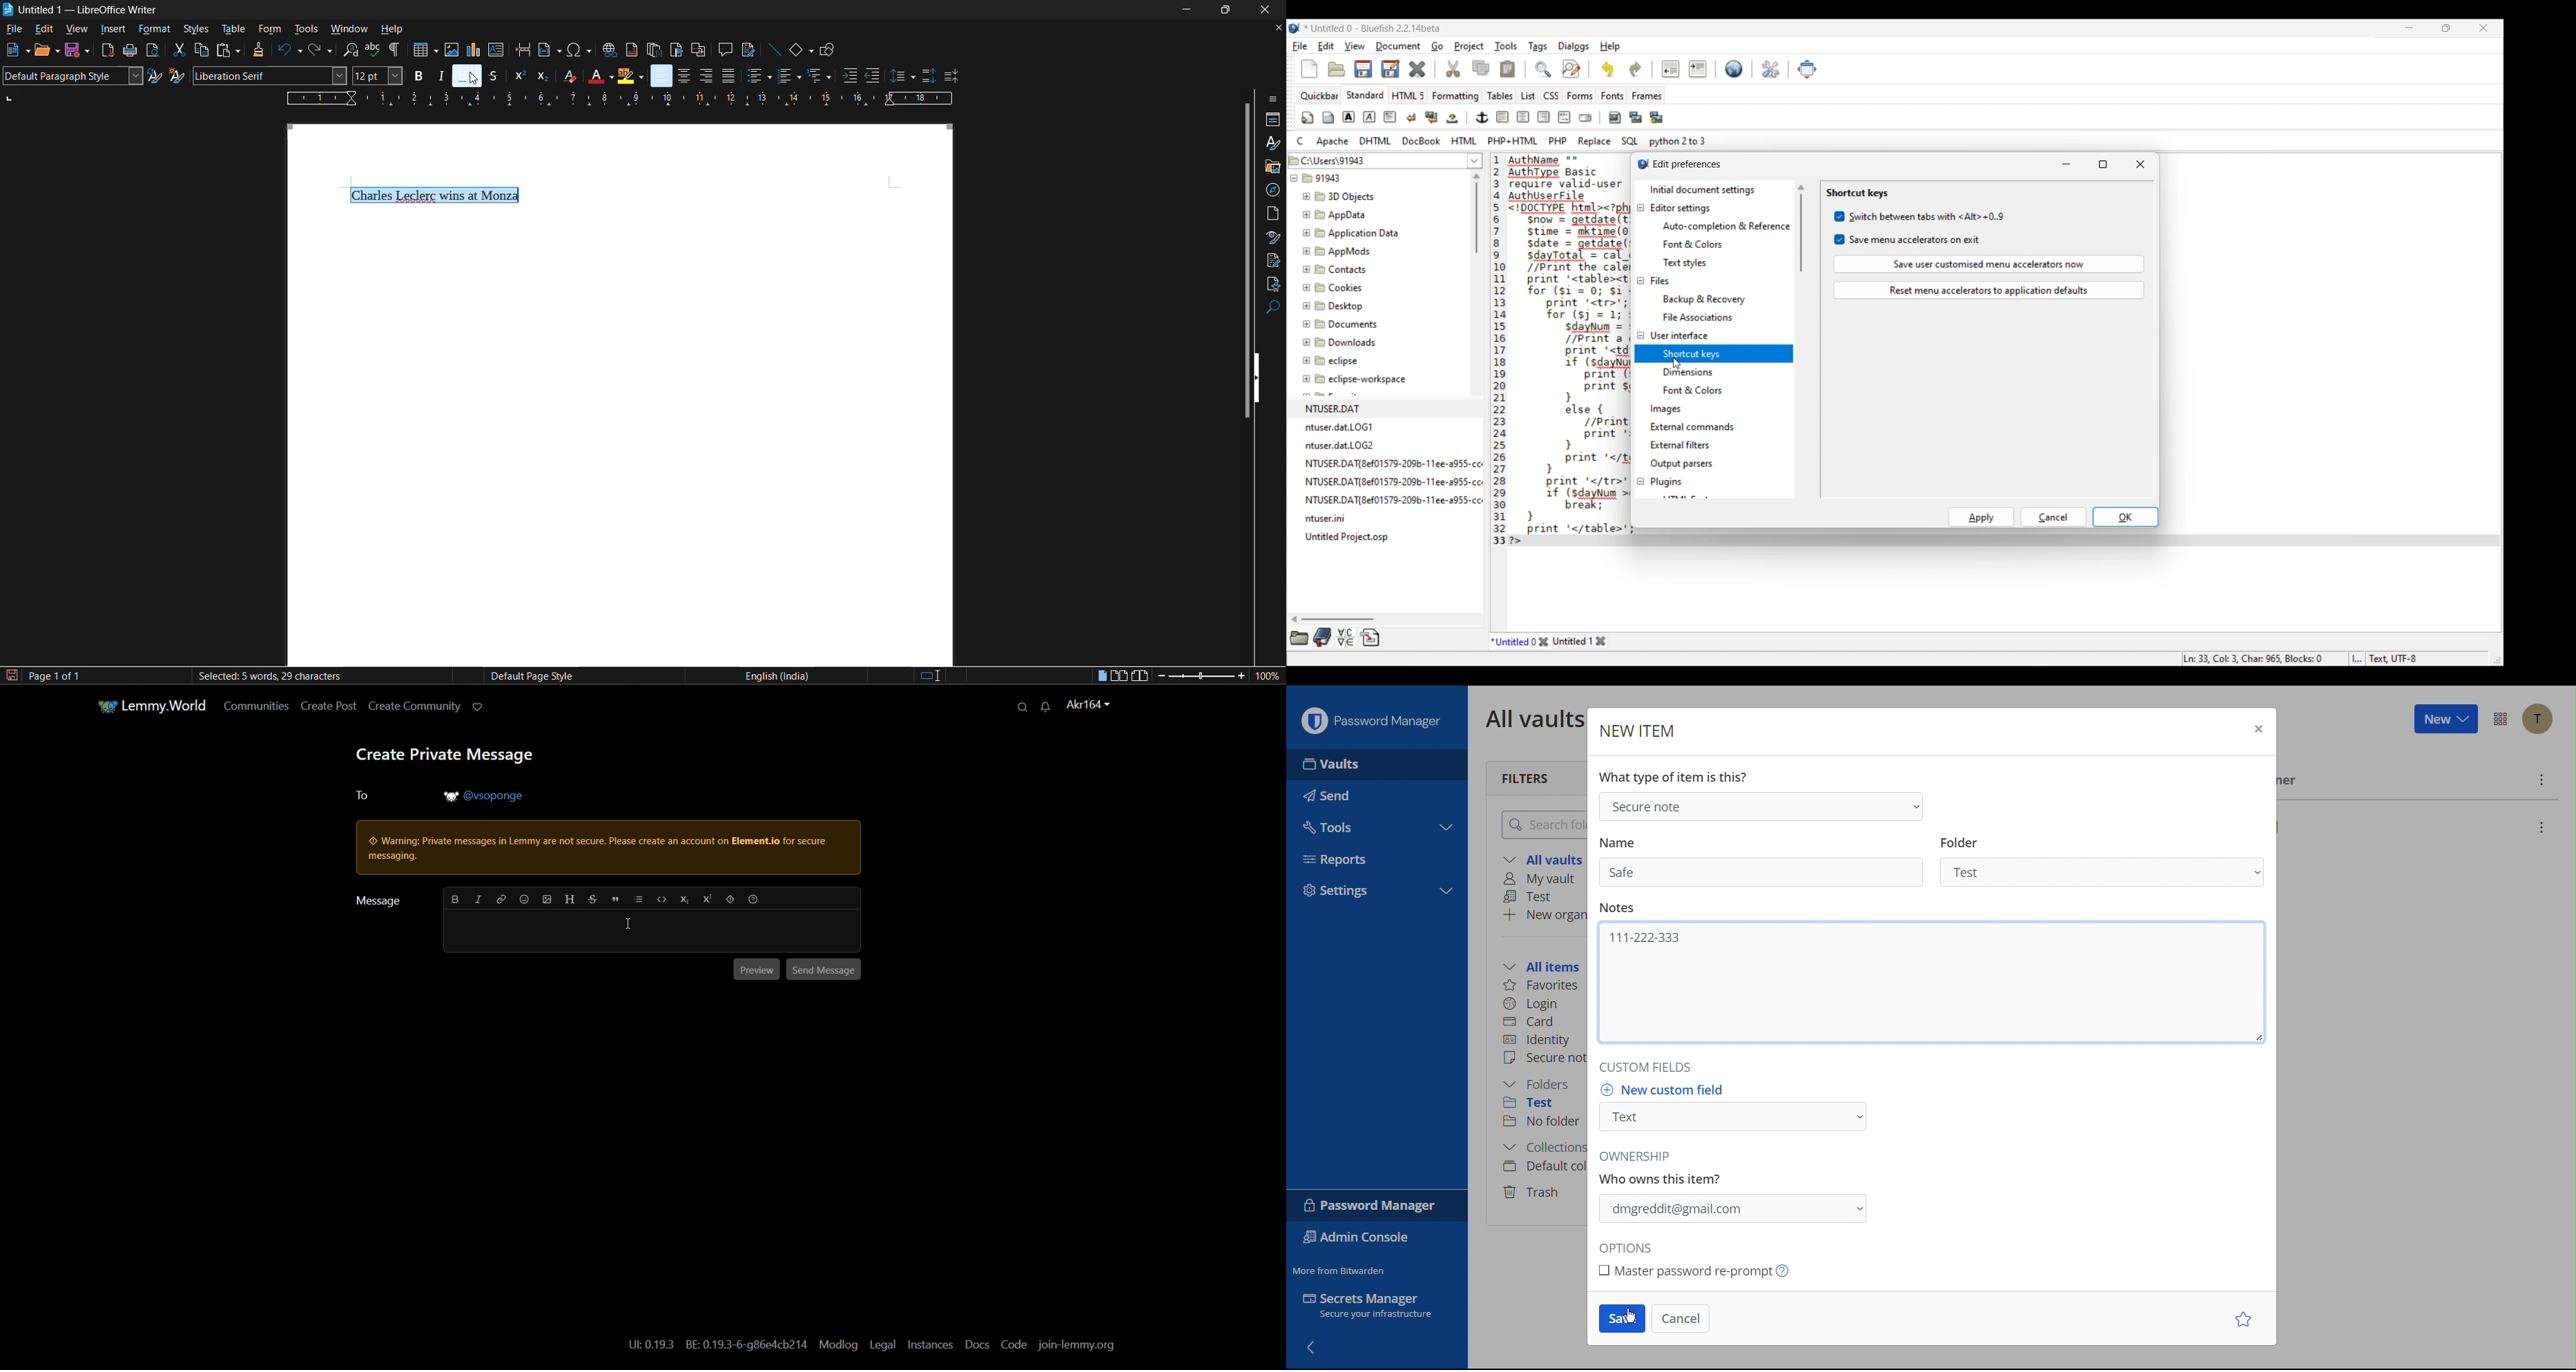 This screenshot has height=1372, width=2576. I want to click on File menu, so click(1300, 46).